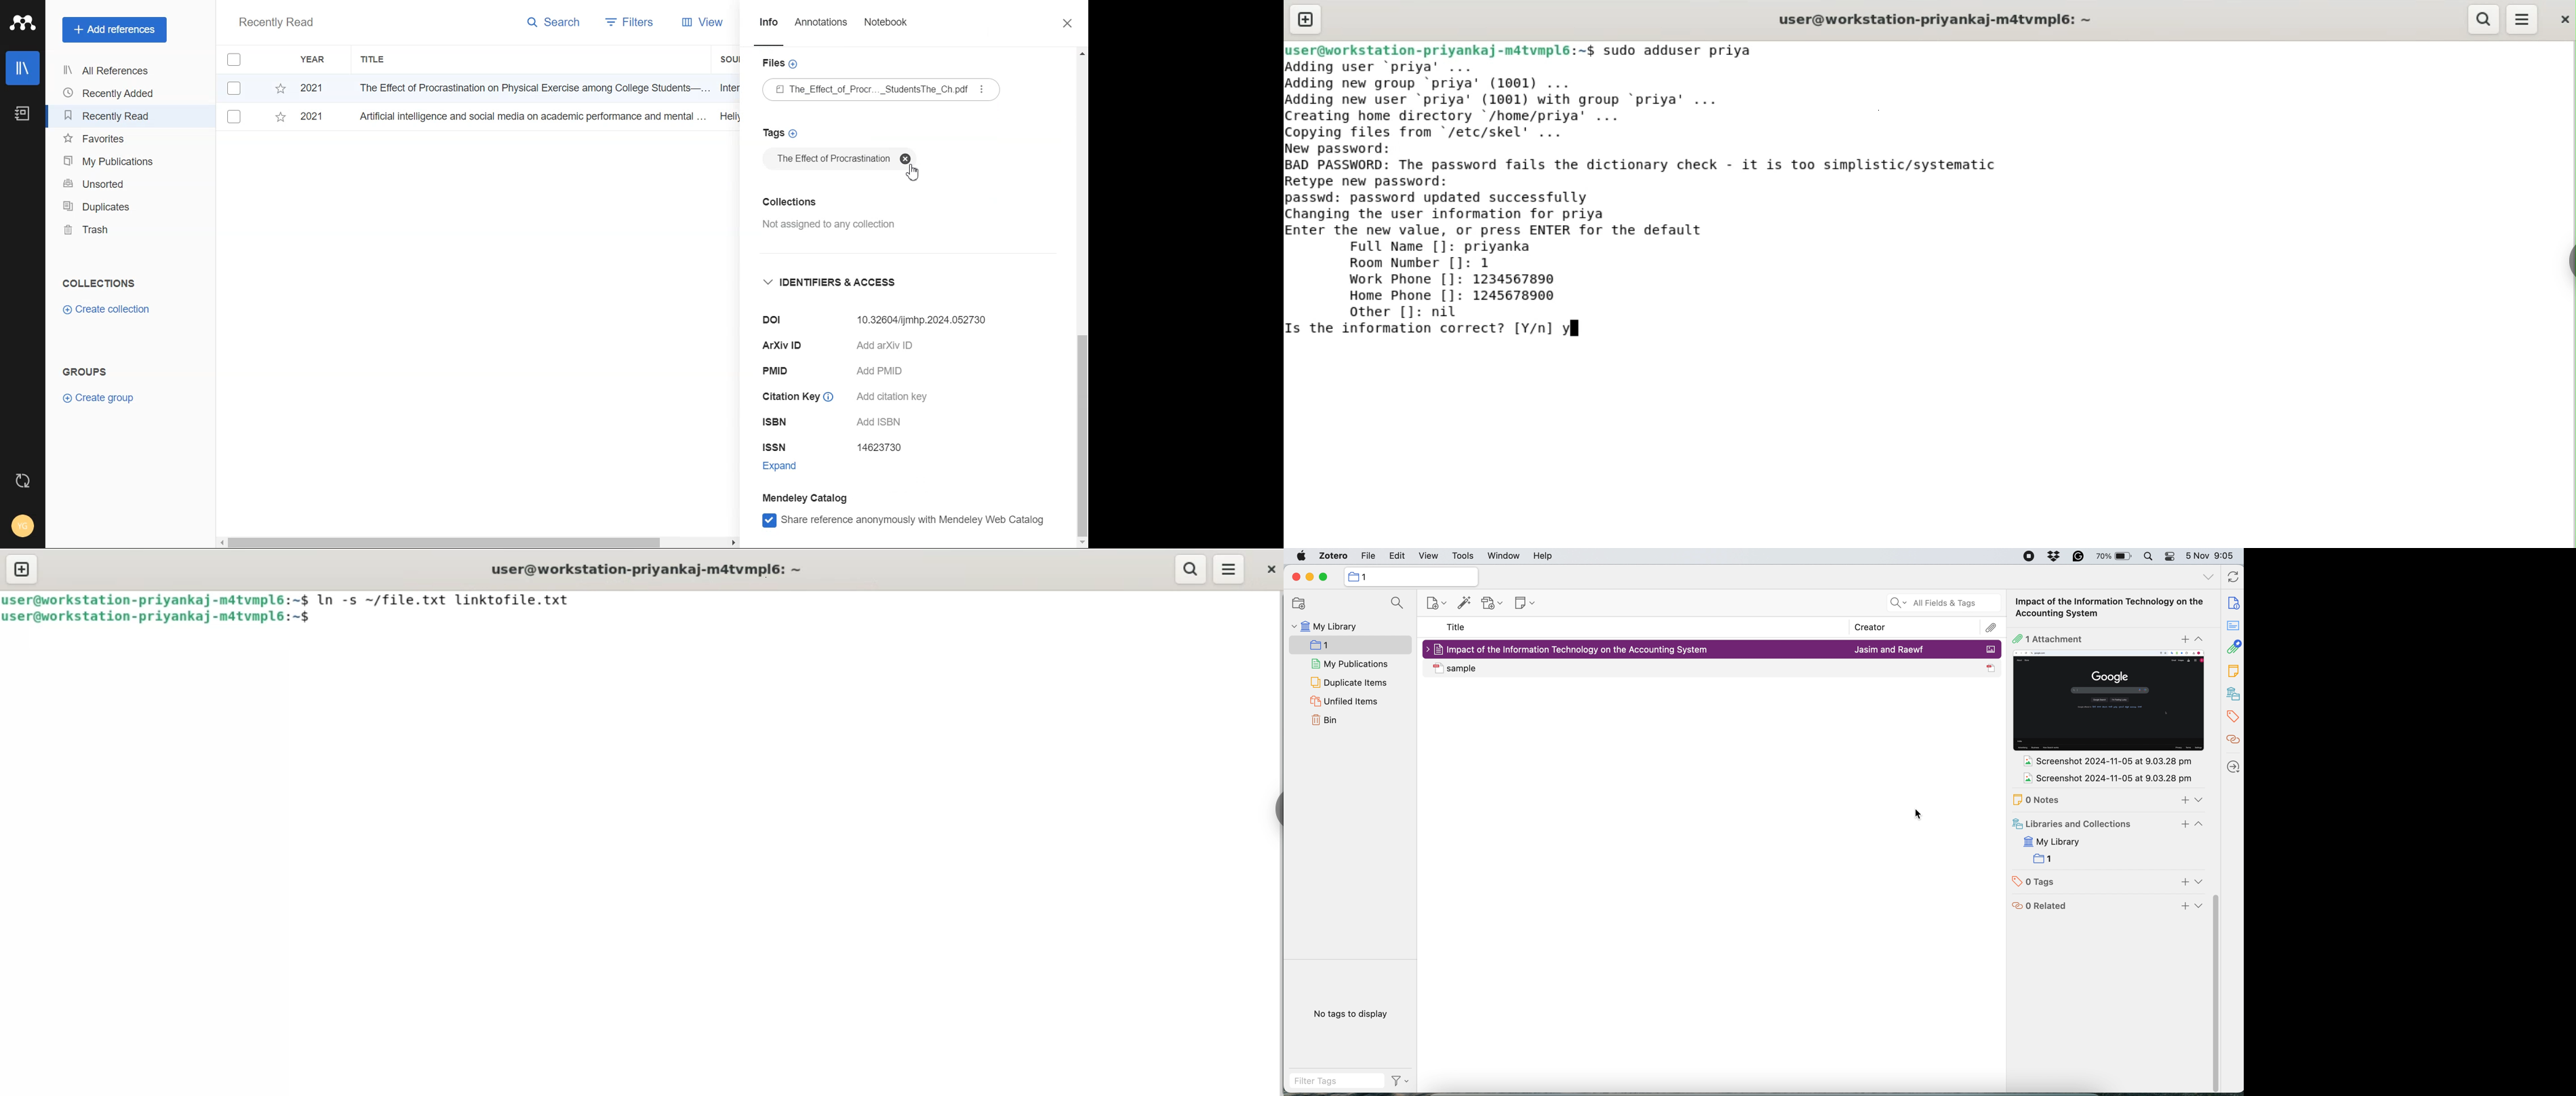 This screenshot has height=1120, width=2576. Describe the element at coordinates (834, 424) in the screenshot. I see `ISBN Add ISBN` at that location.